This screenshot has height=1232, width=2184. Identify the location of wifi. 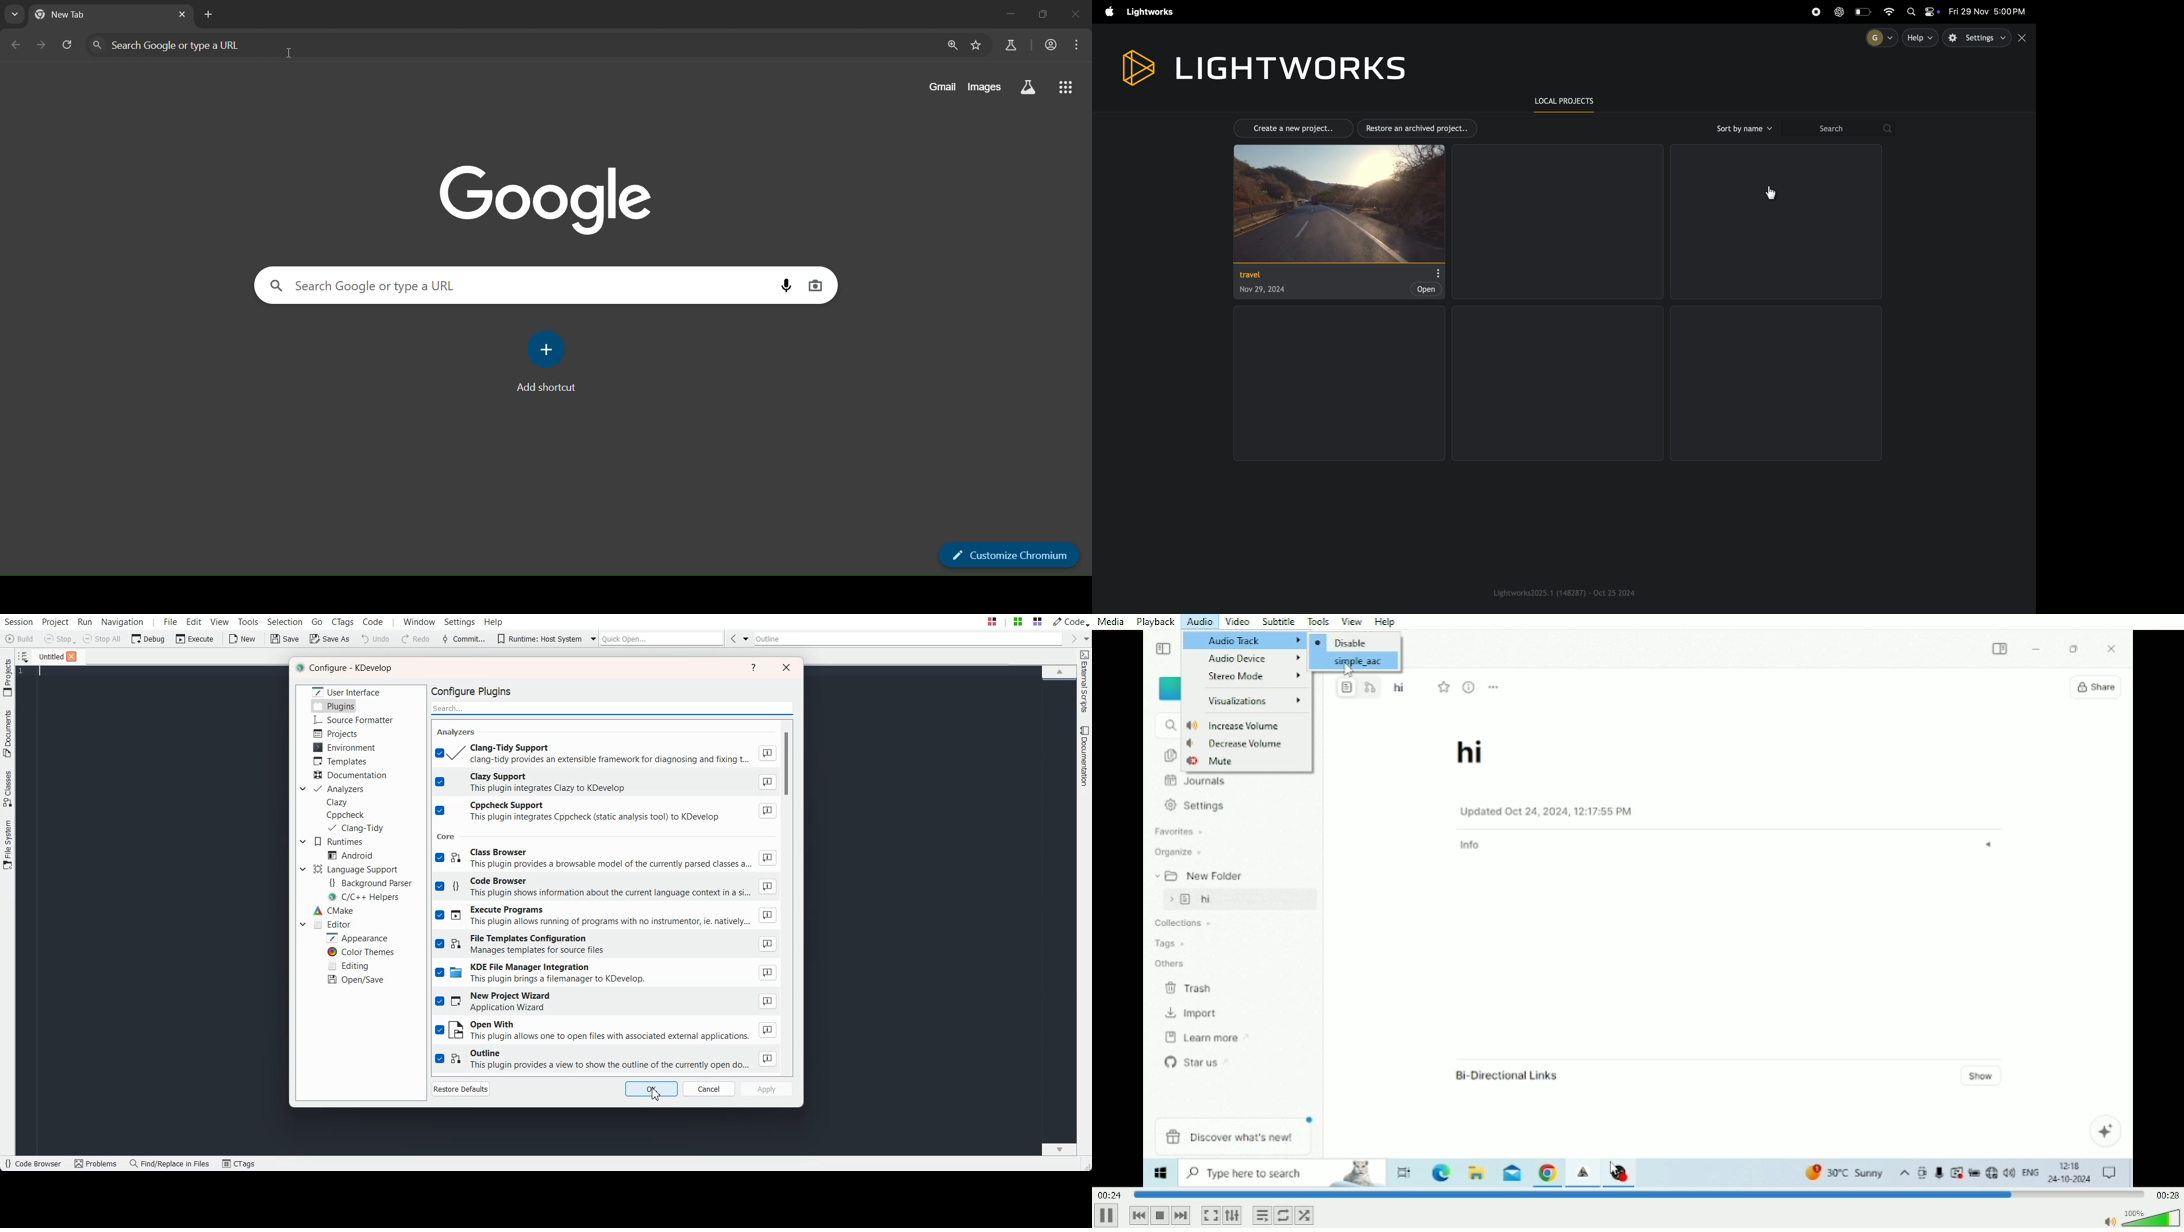
(1893, 11).